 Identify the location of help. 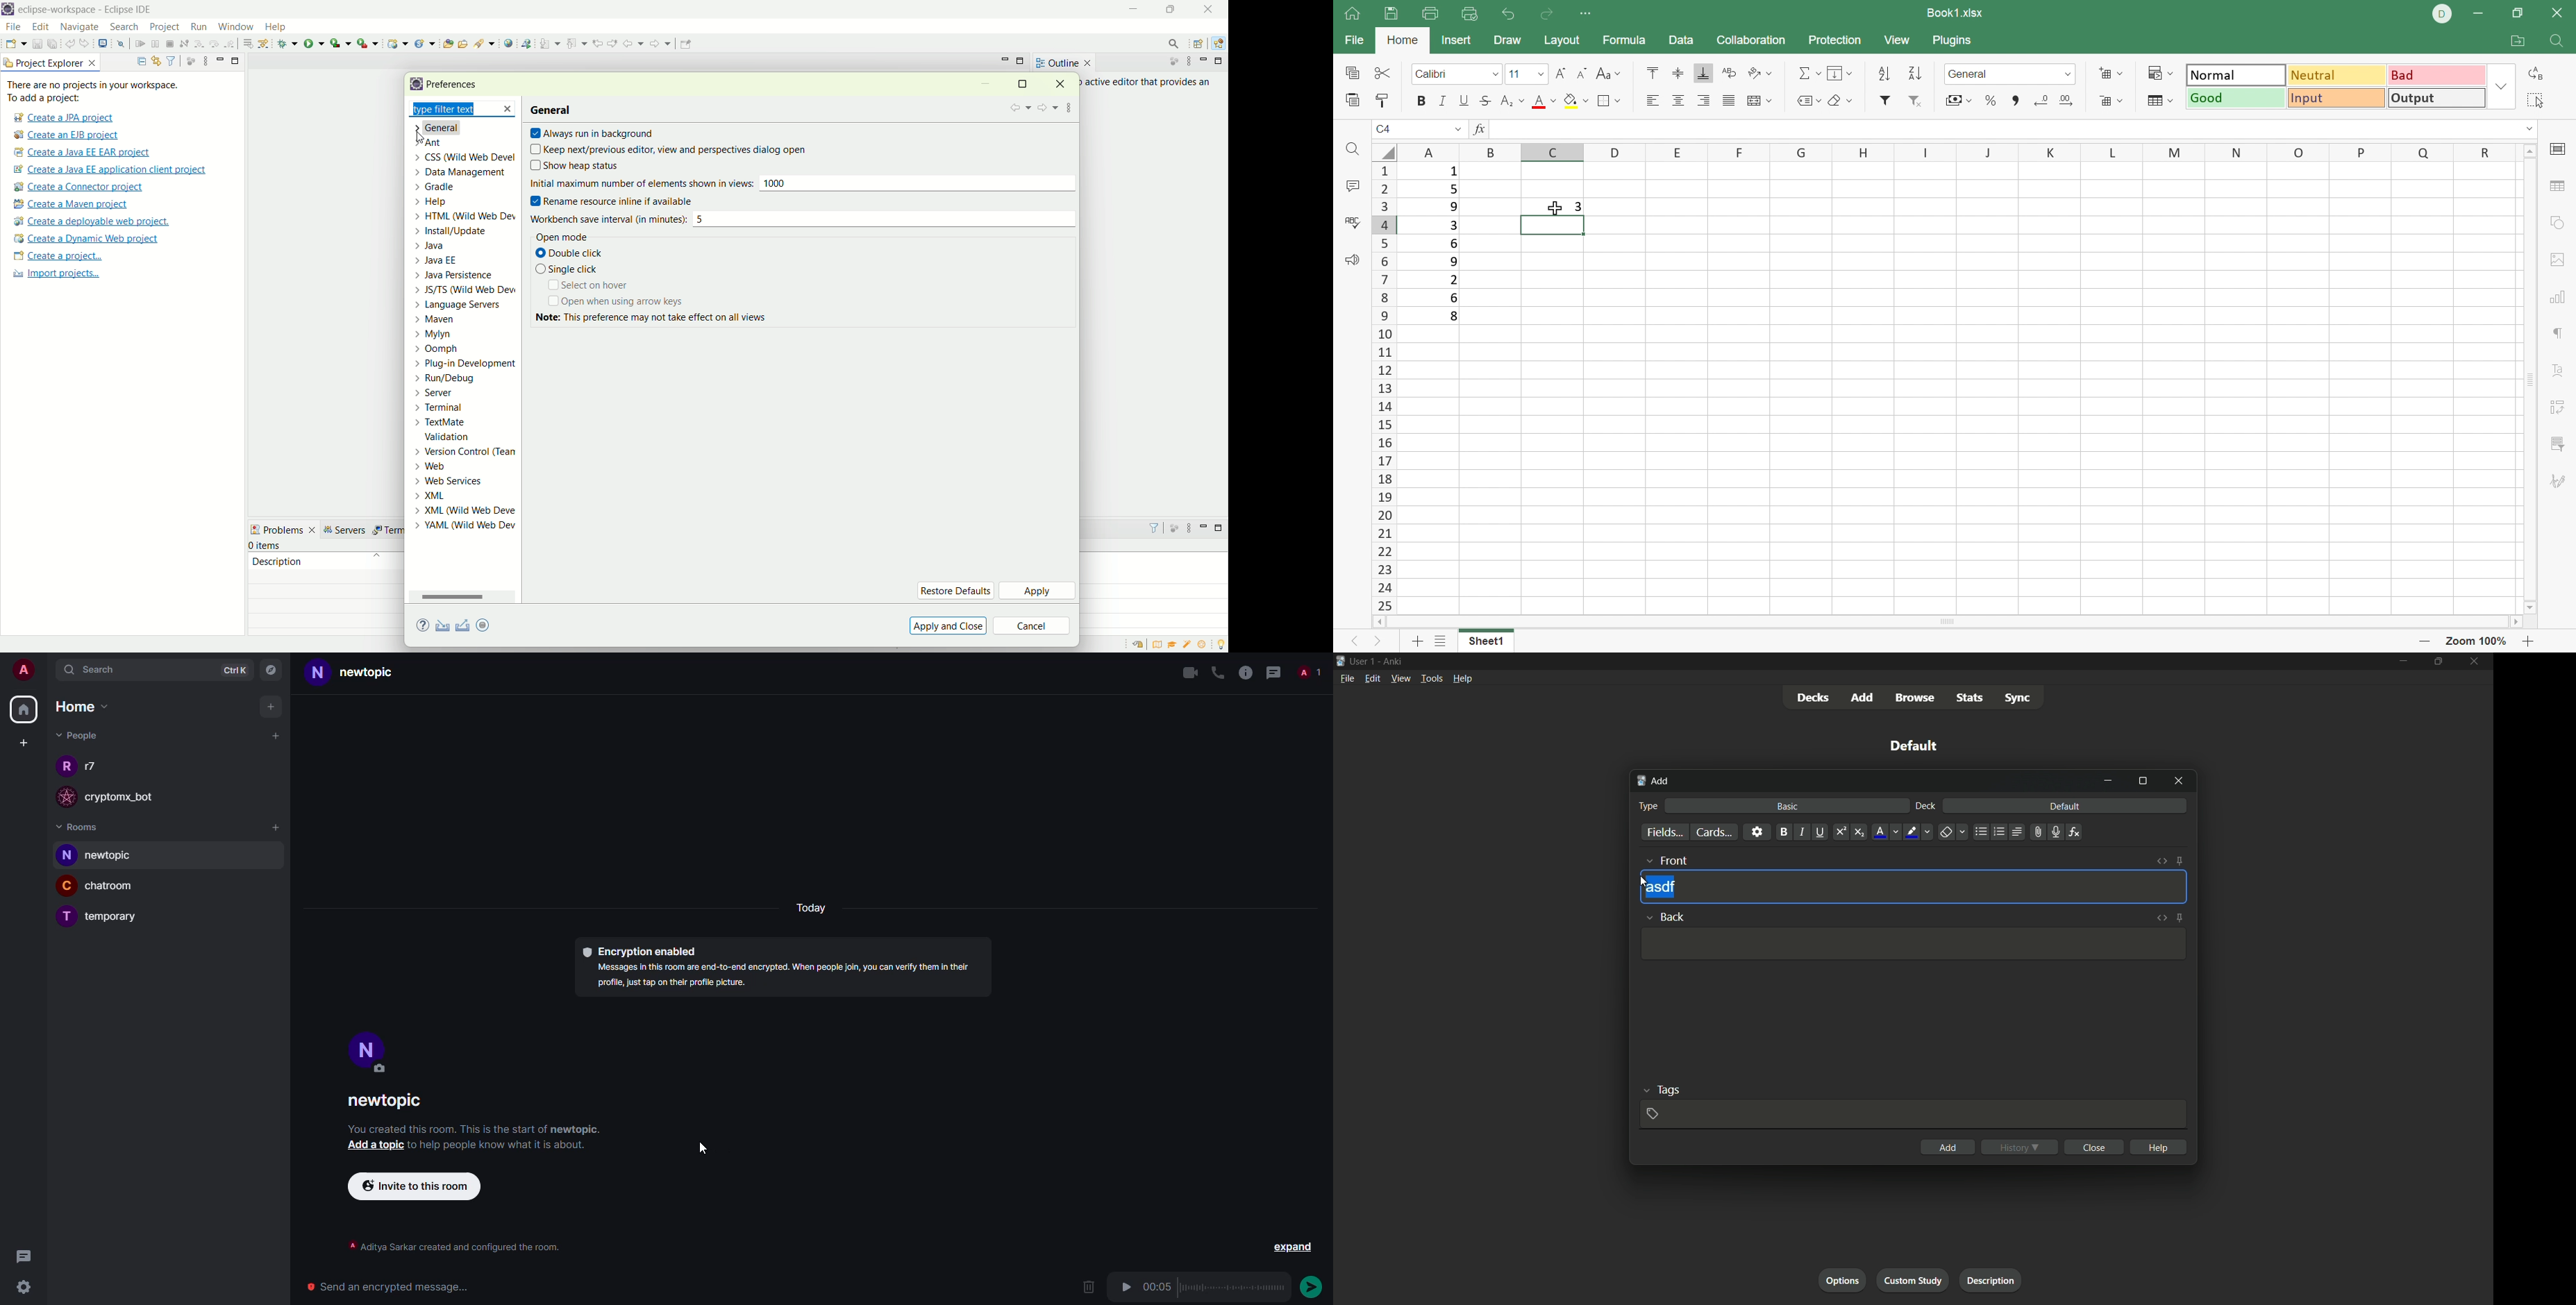
(2159, 1147).